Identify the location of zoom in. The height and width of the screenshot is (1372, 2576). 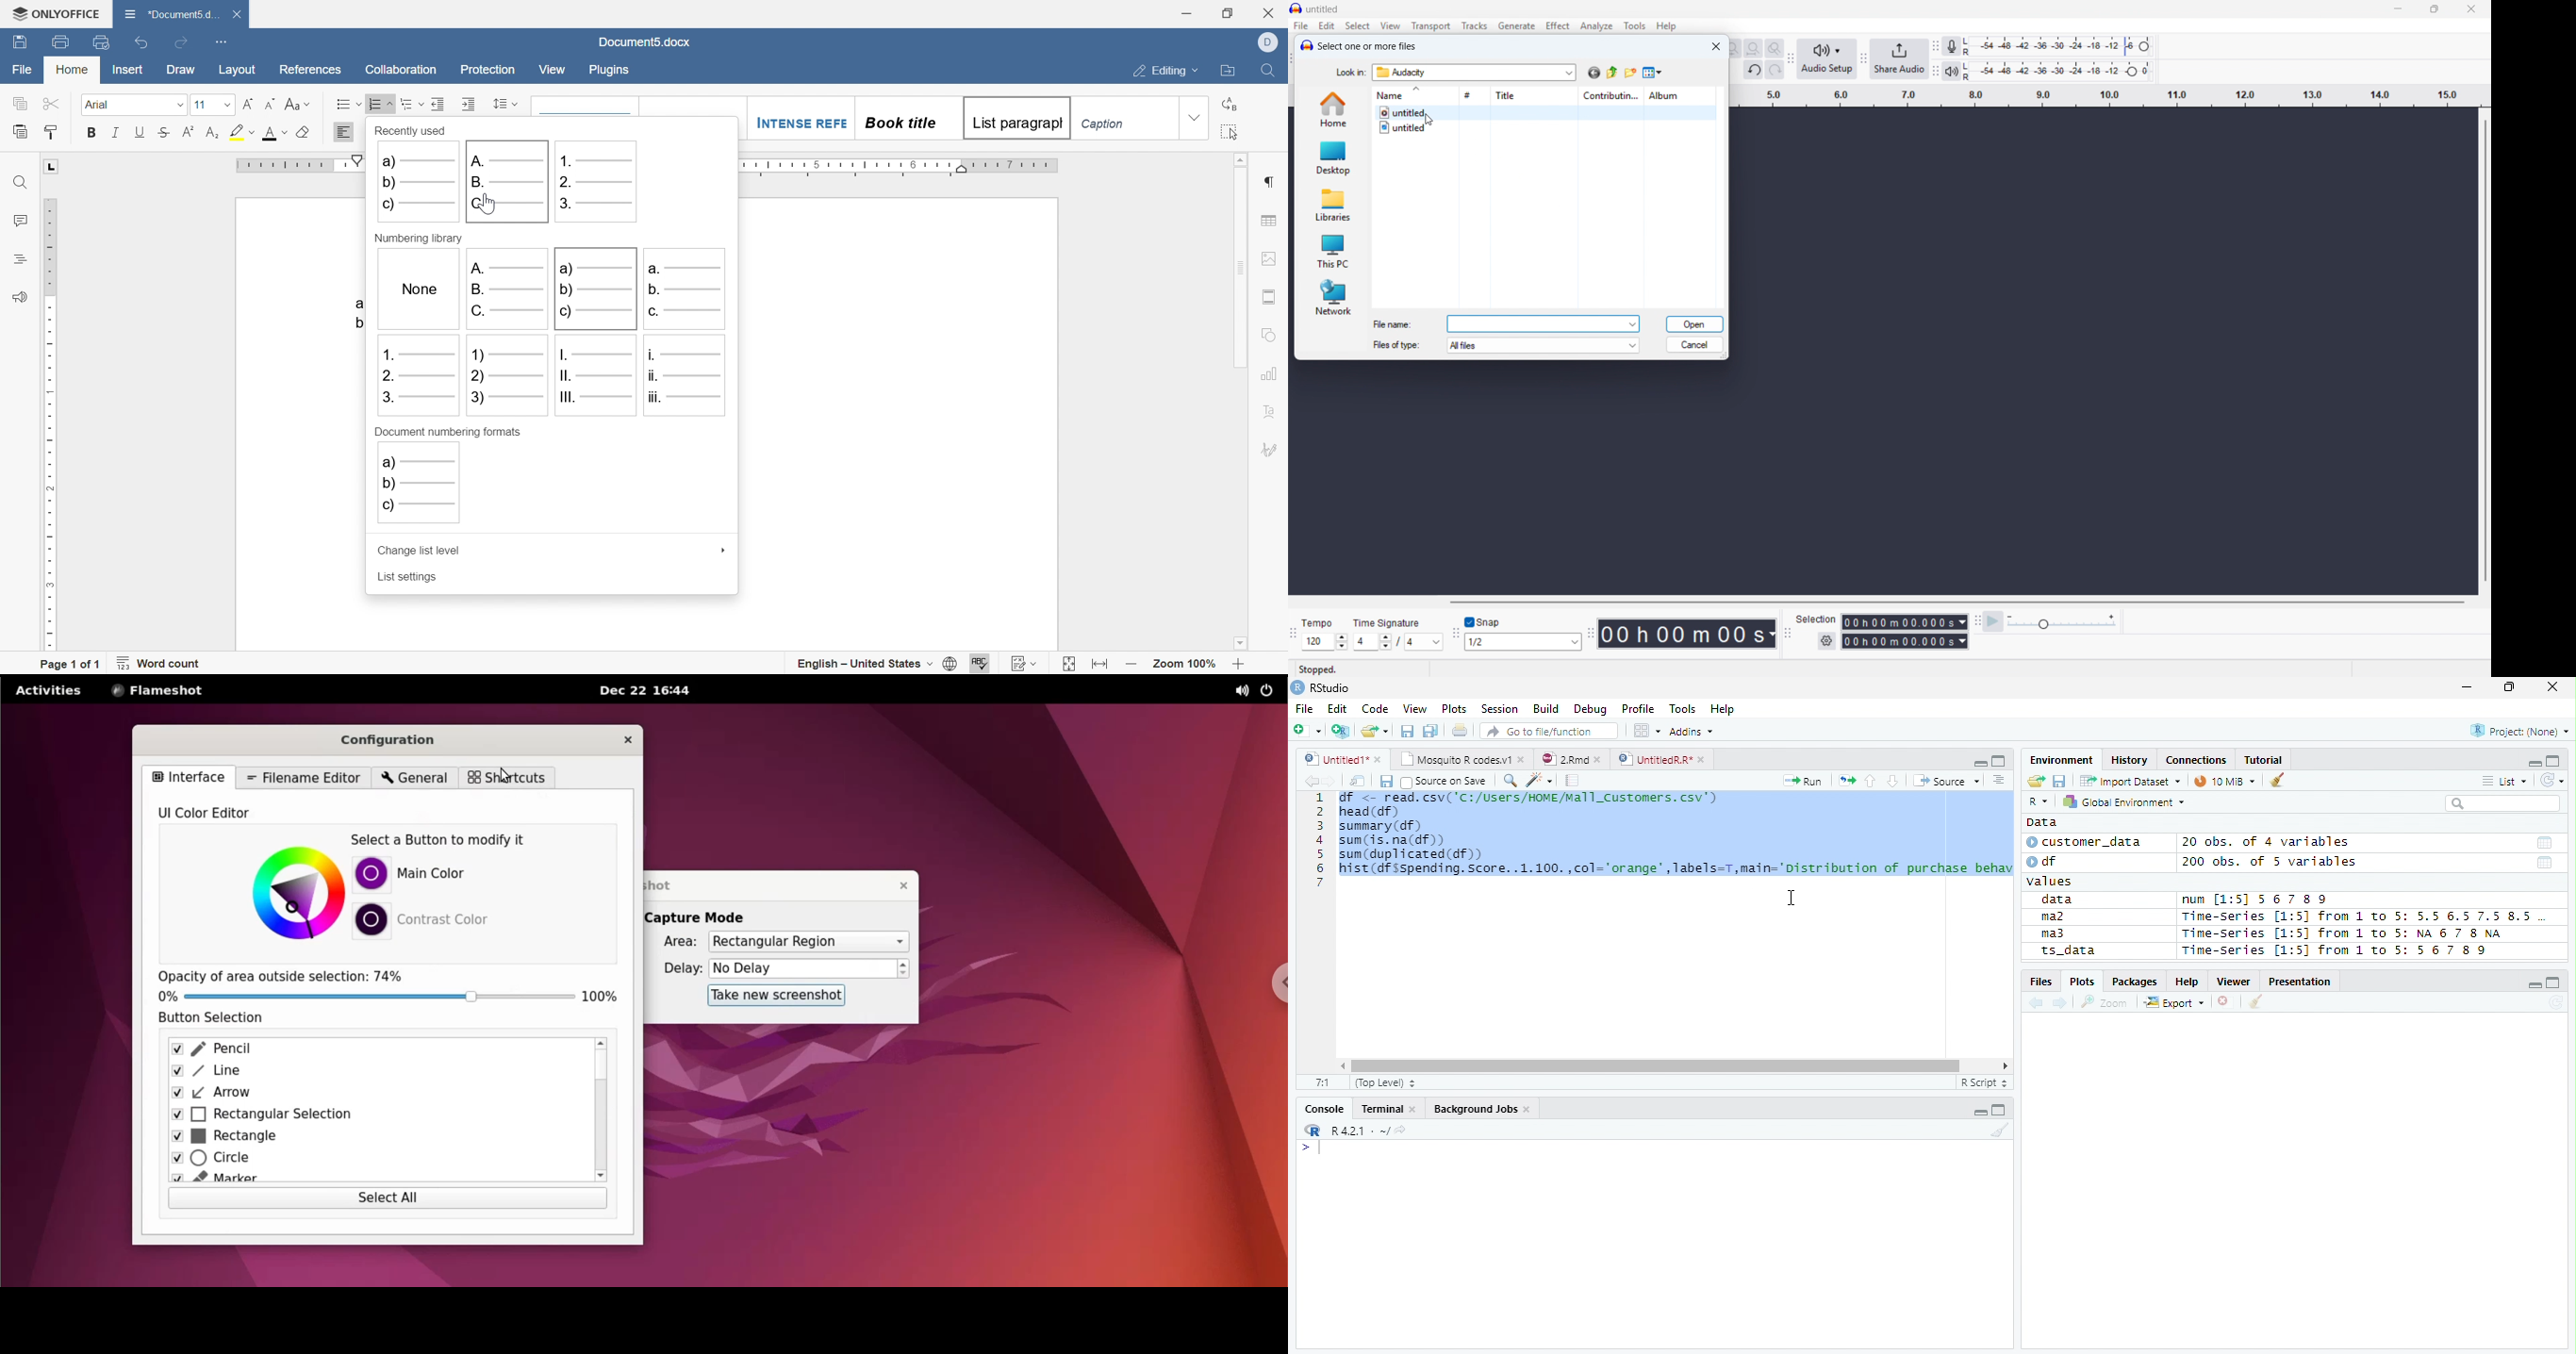
(1239, 665).